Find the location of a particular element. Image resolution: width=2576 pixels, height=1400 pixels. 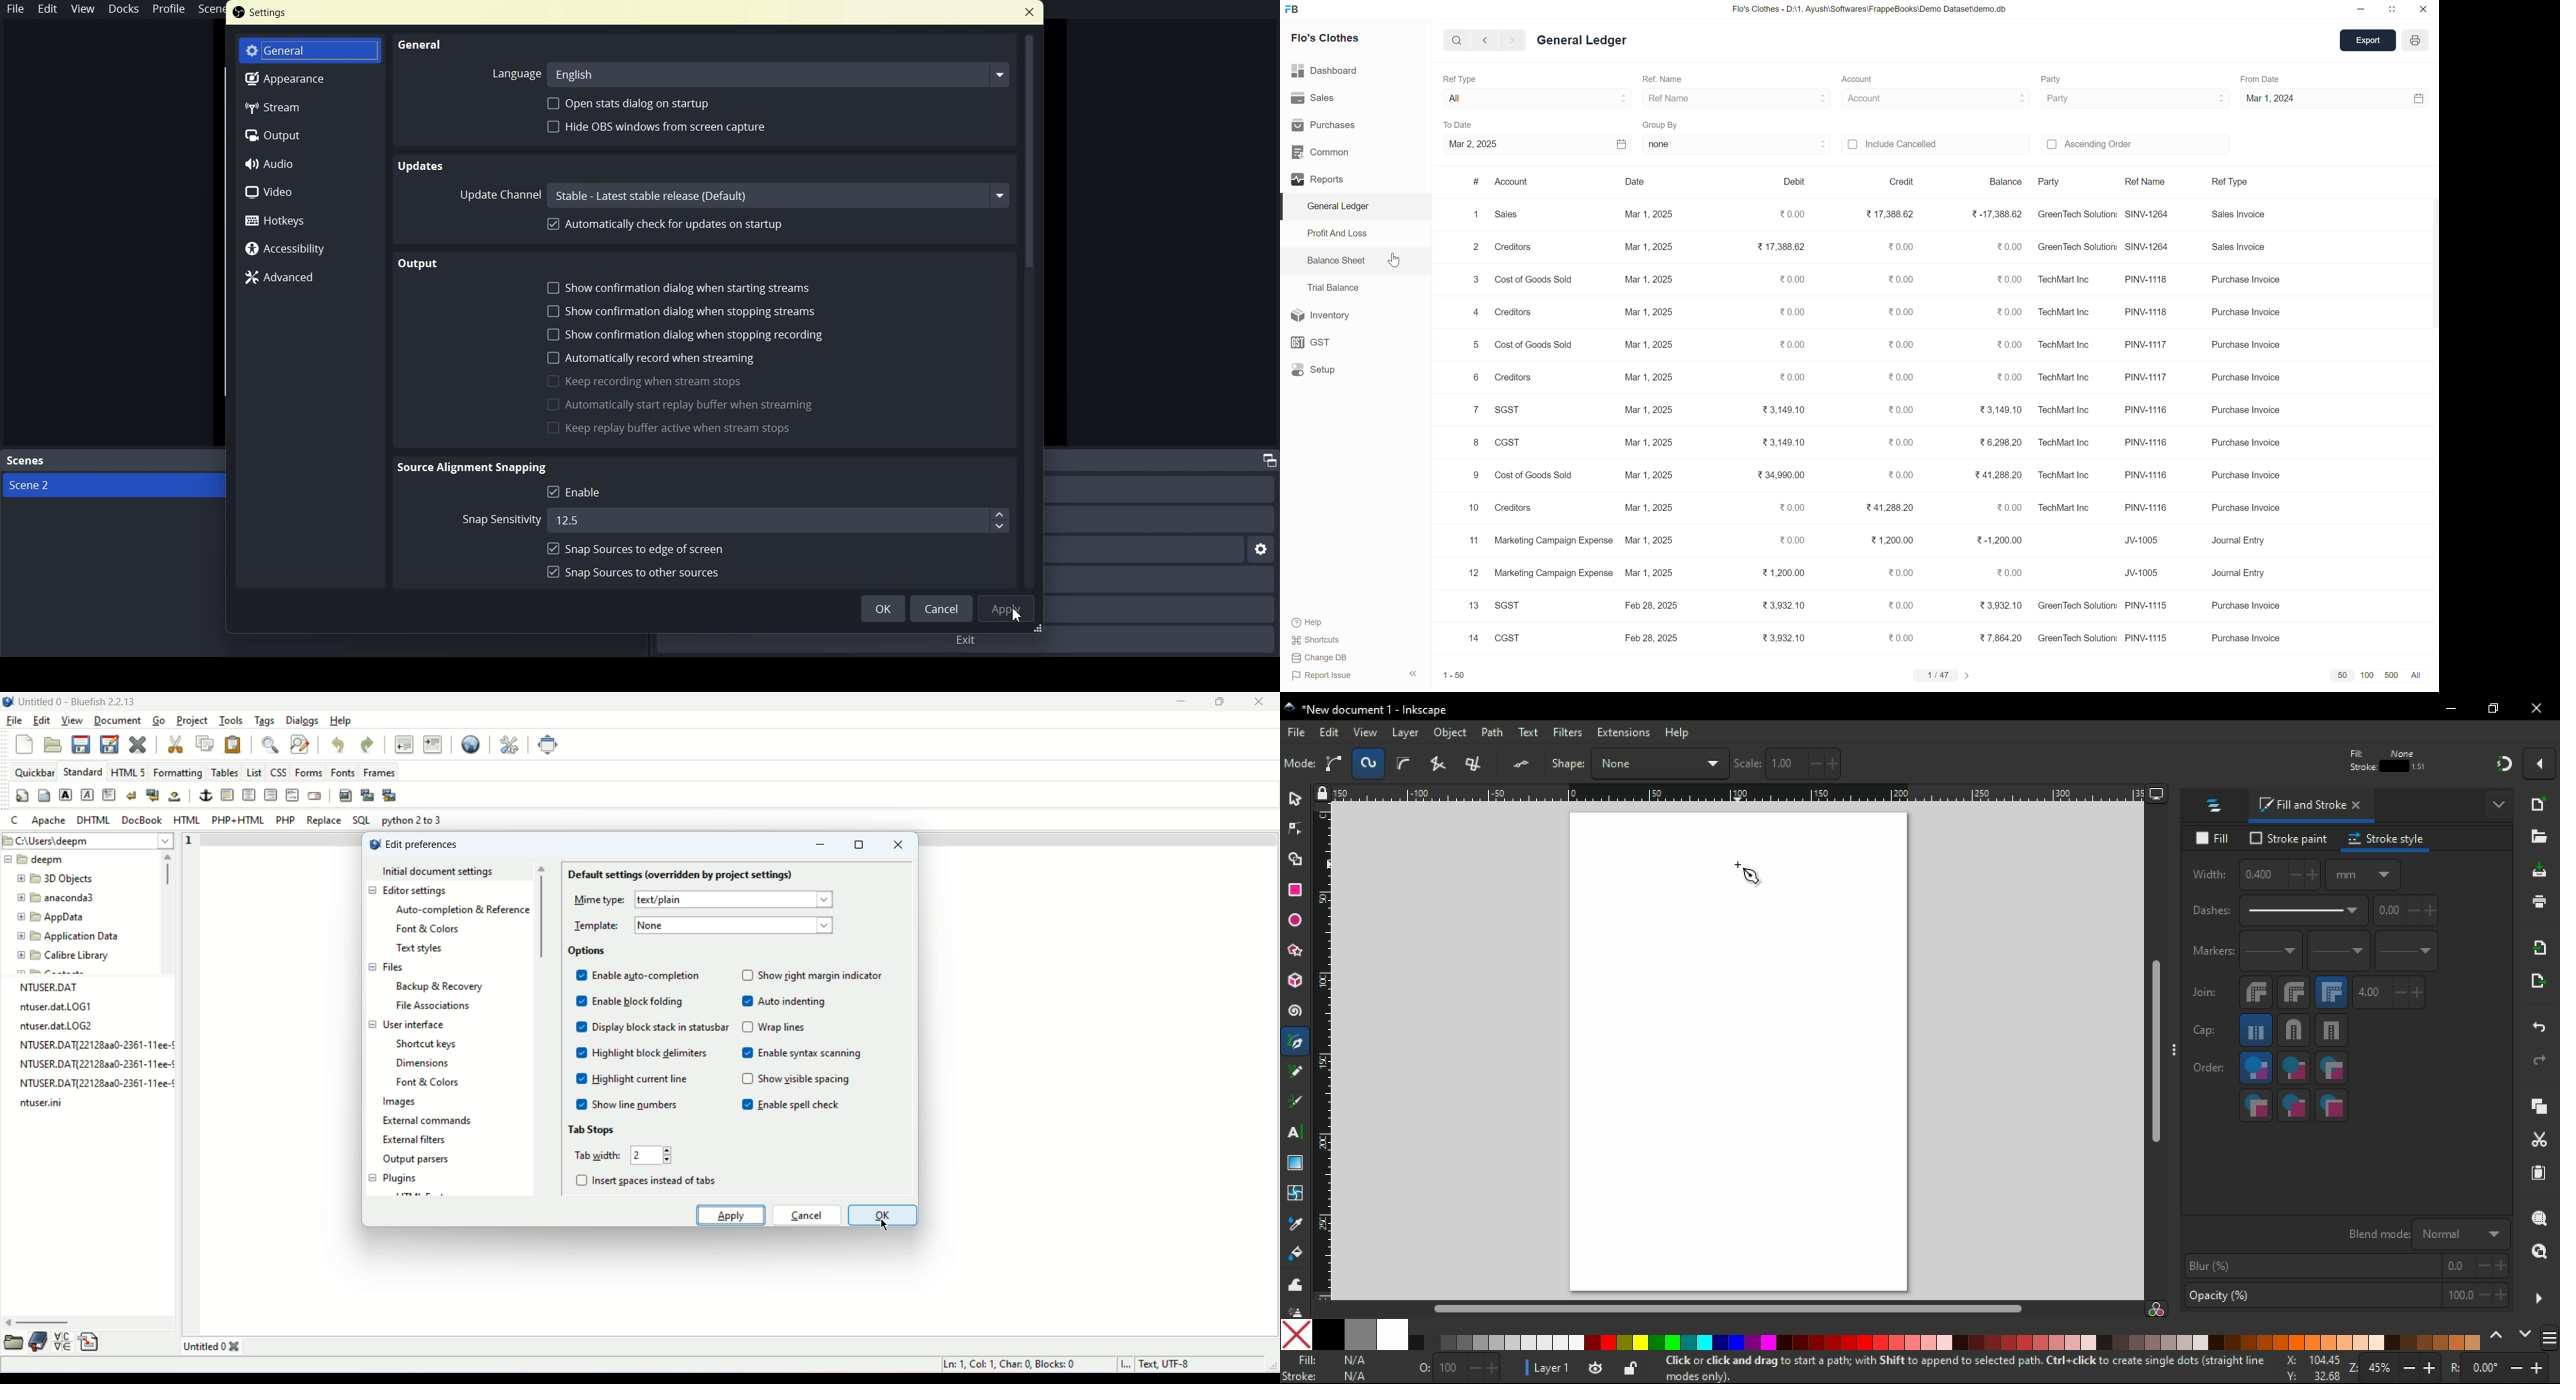

0.00 is located at coordinates (1895, 604).